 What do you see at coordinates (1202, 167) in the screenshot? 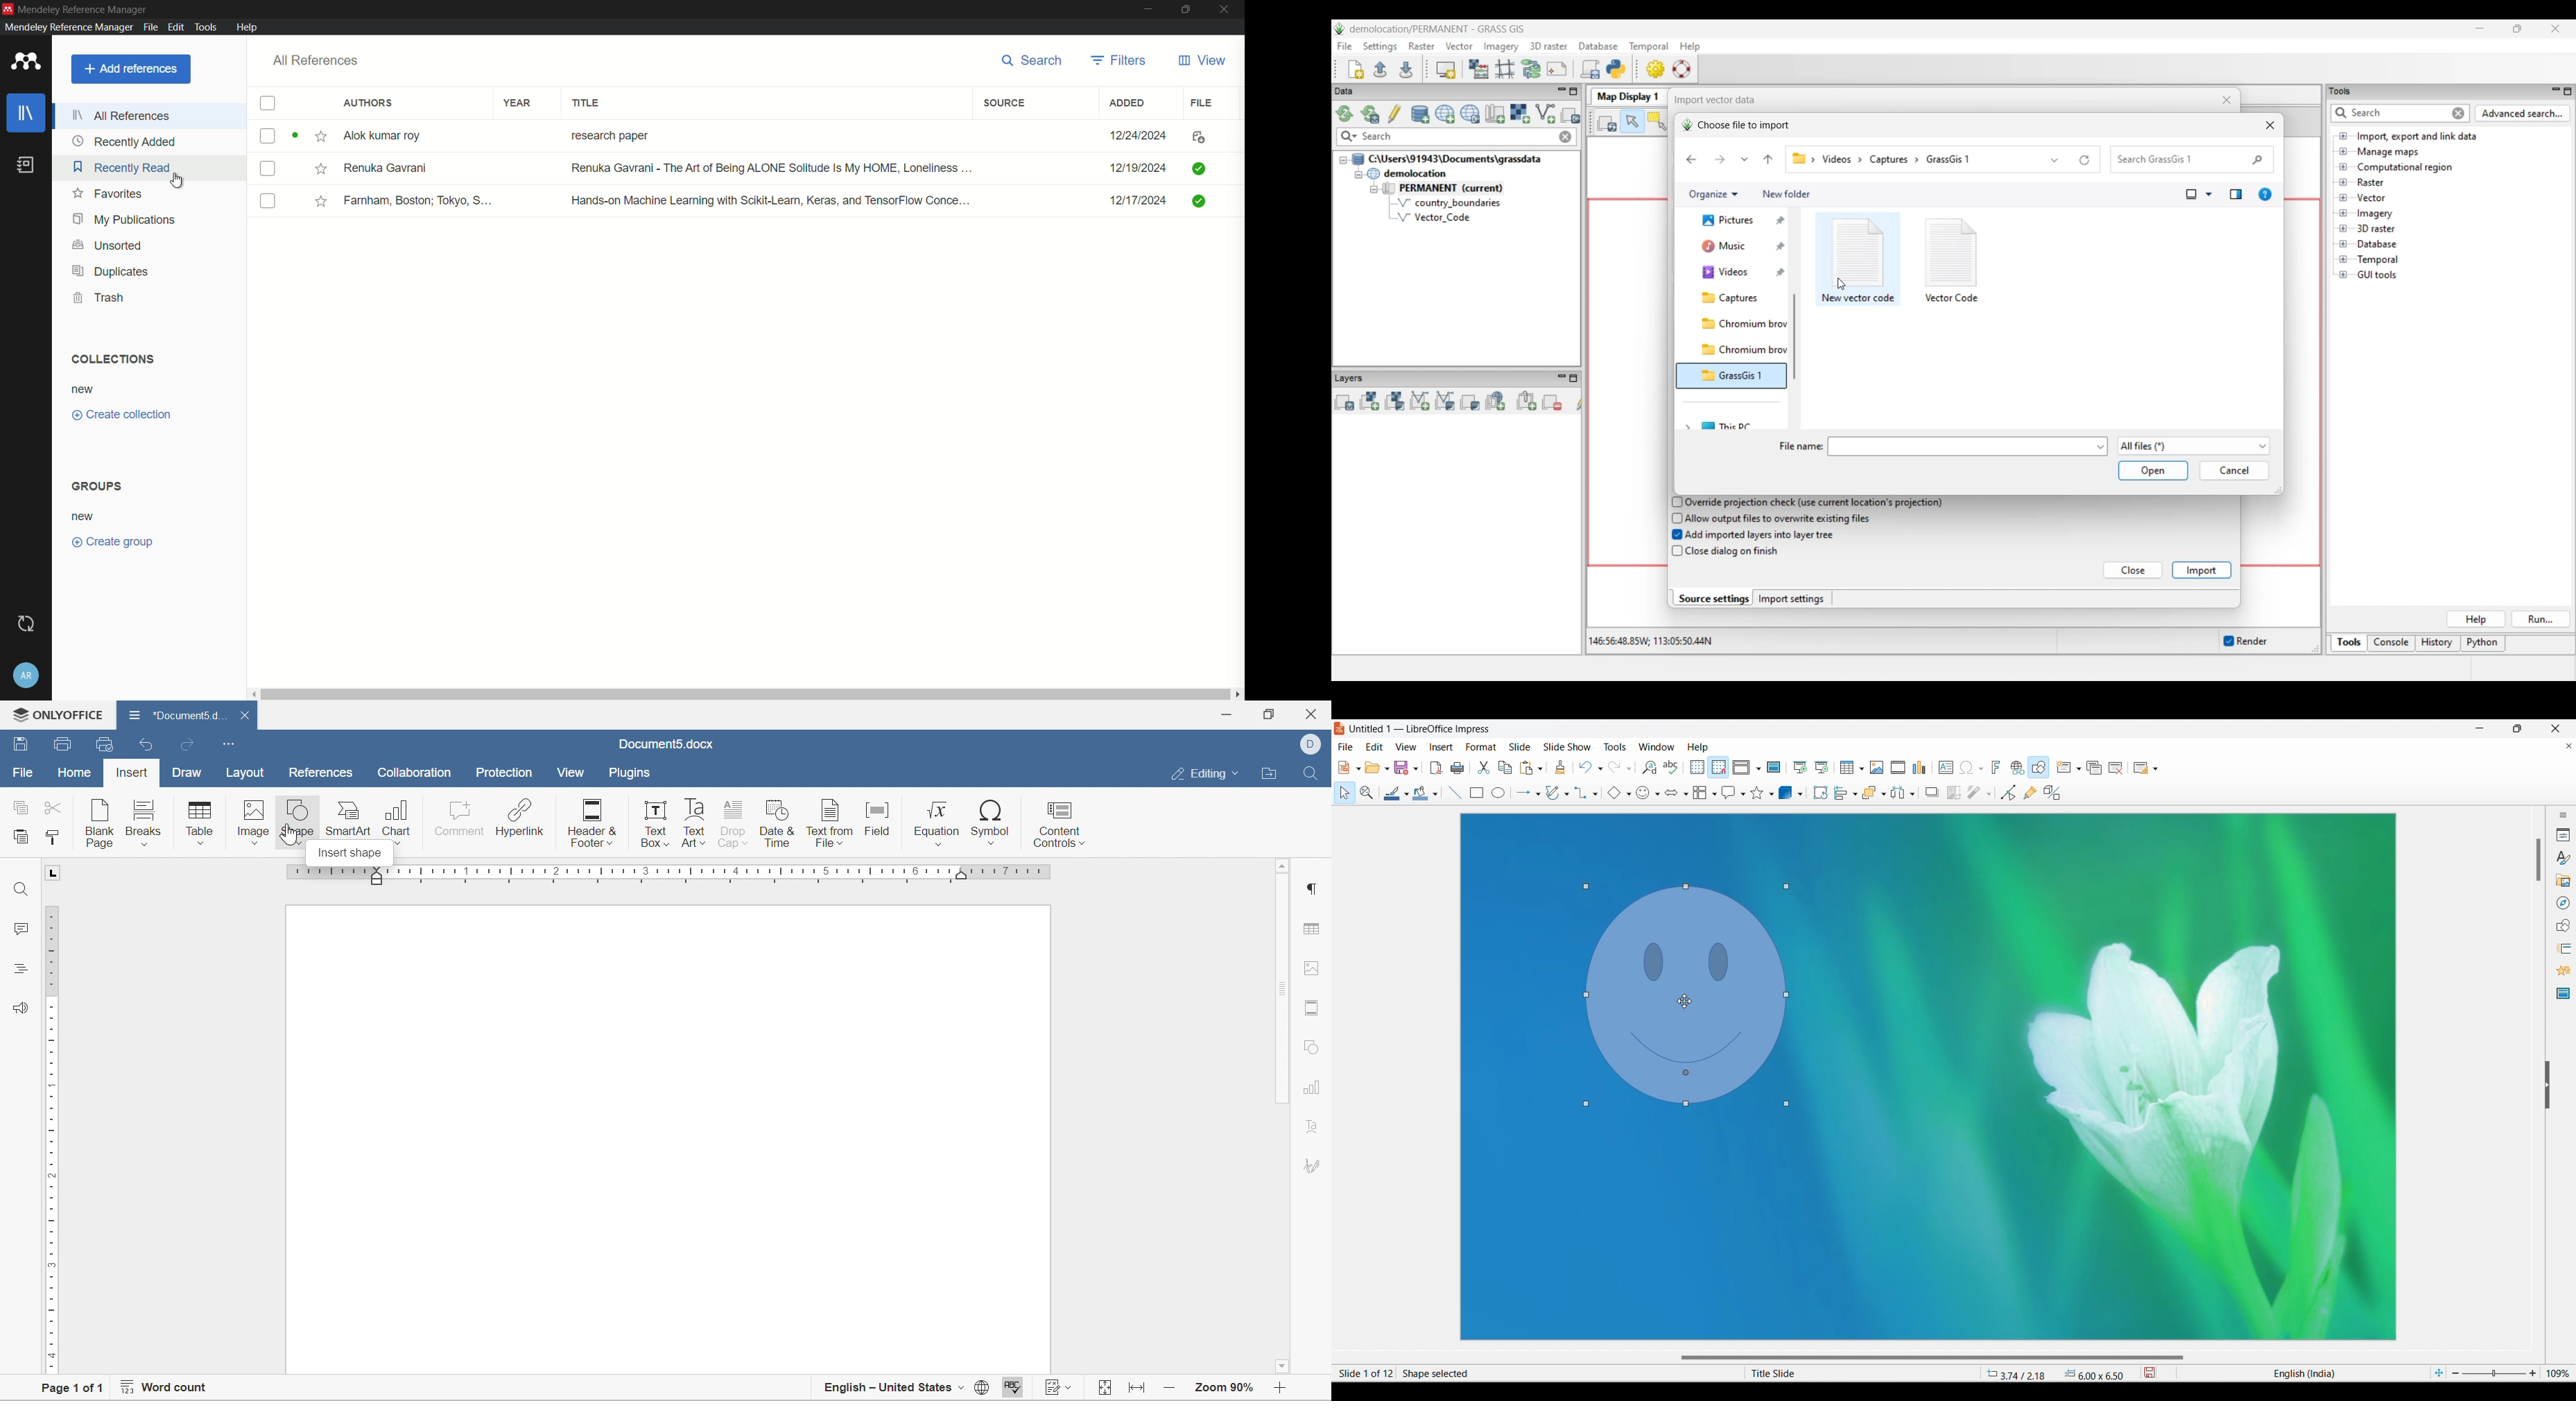
I see `Check` at bounding box center [1202, 167].